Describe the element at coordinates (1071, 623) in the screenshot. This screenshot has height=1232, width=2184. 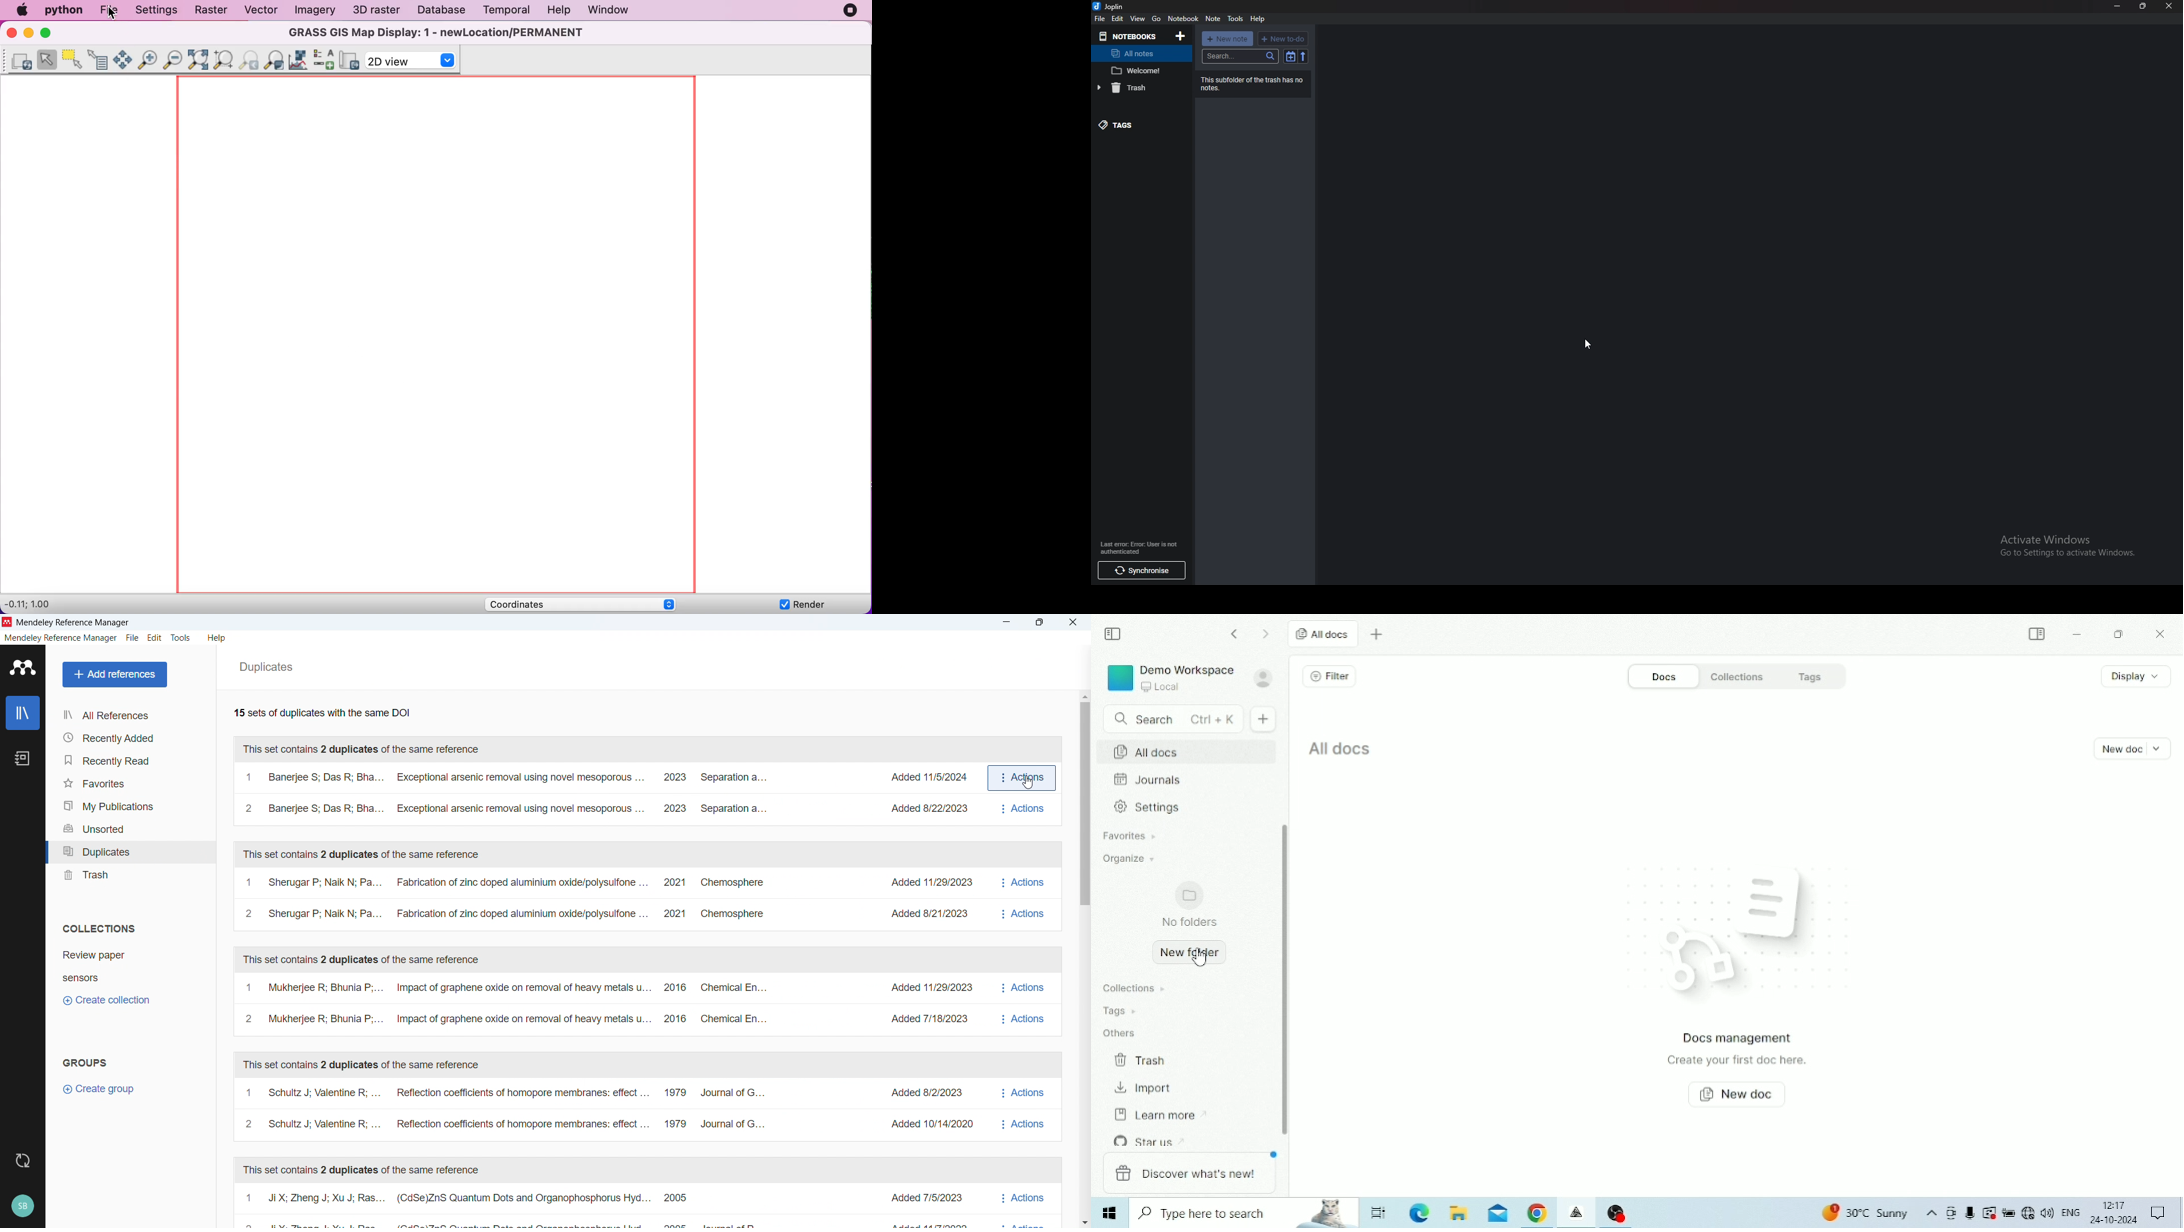
I see `close ` at that location.